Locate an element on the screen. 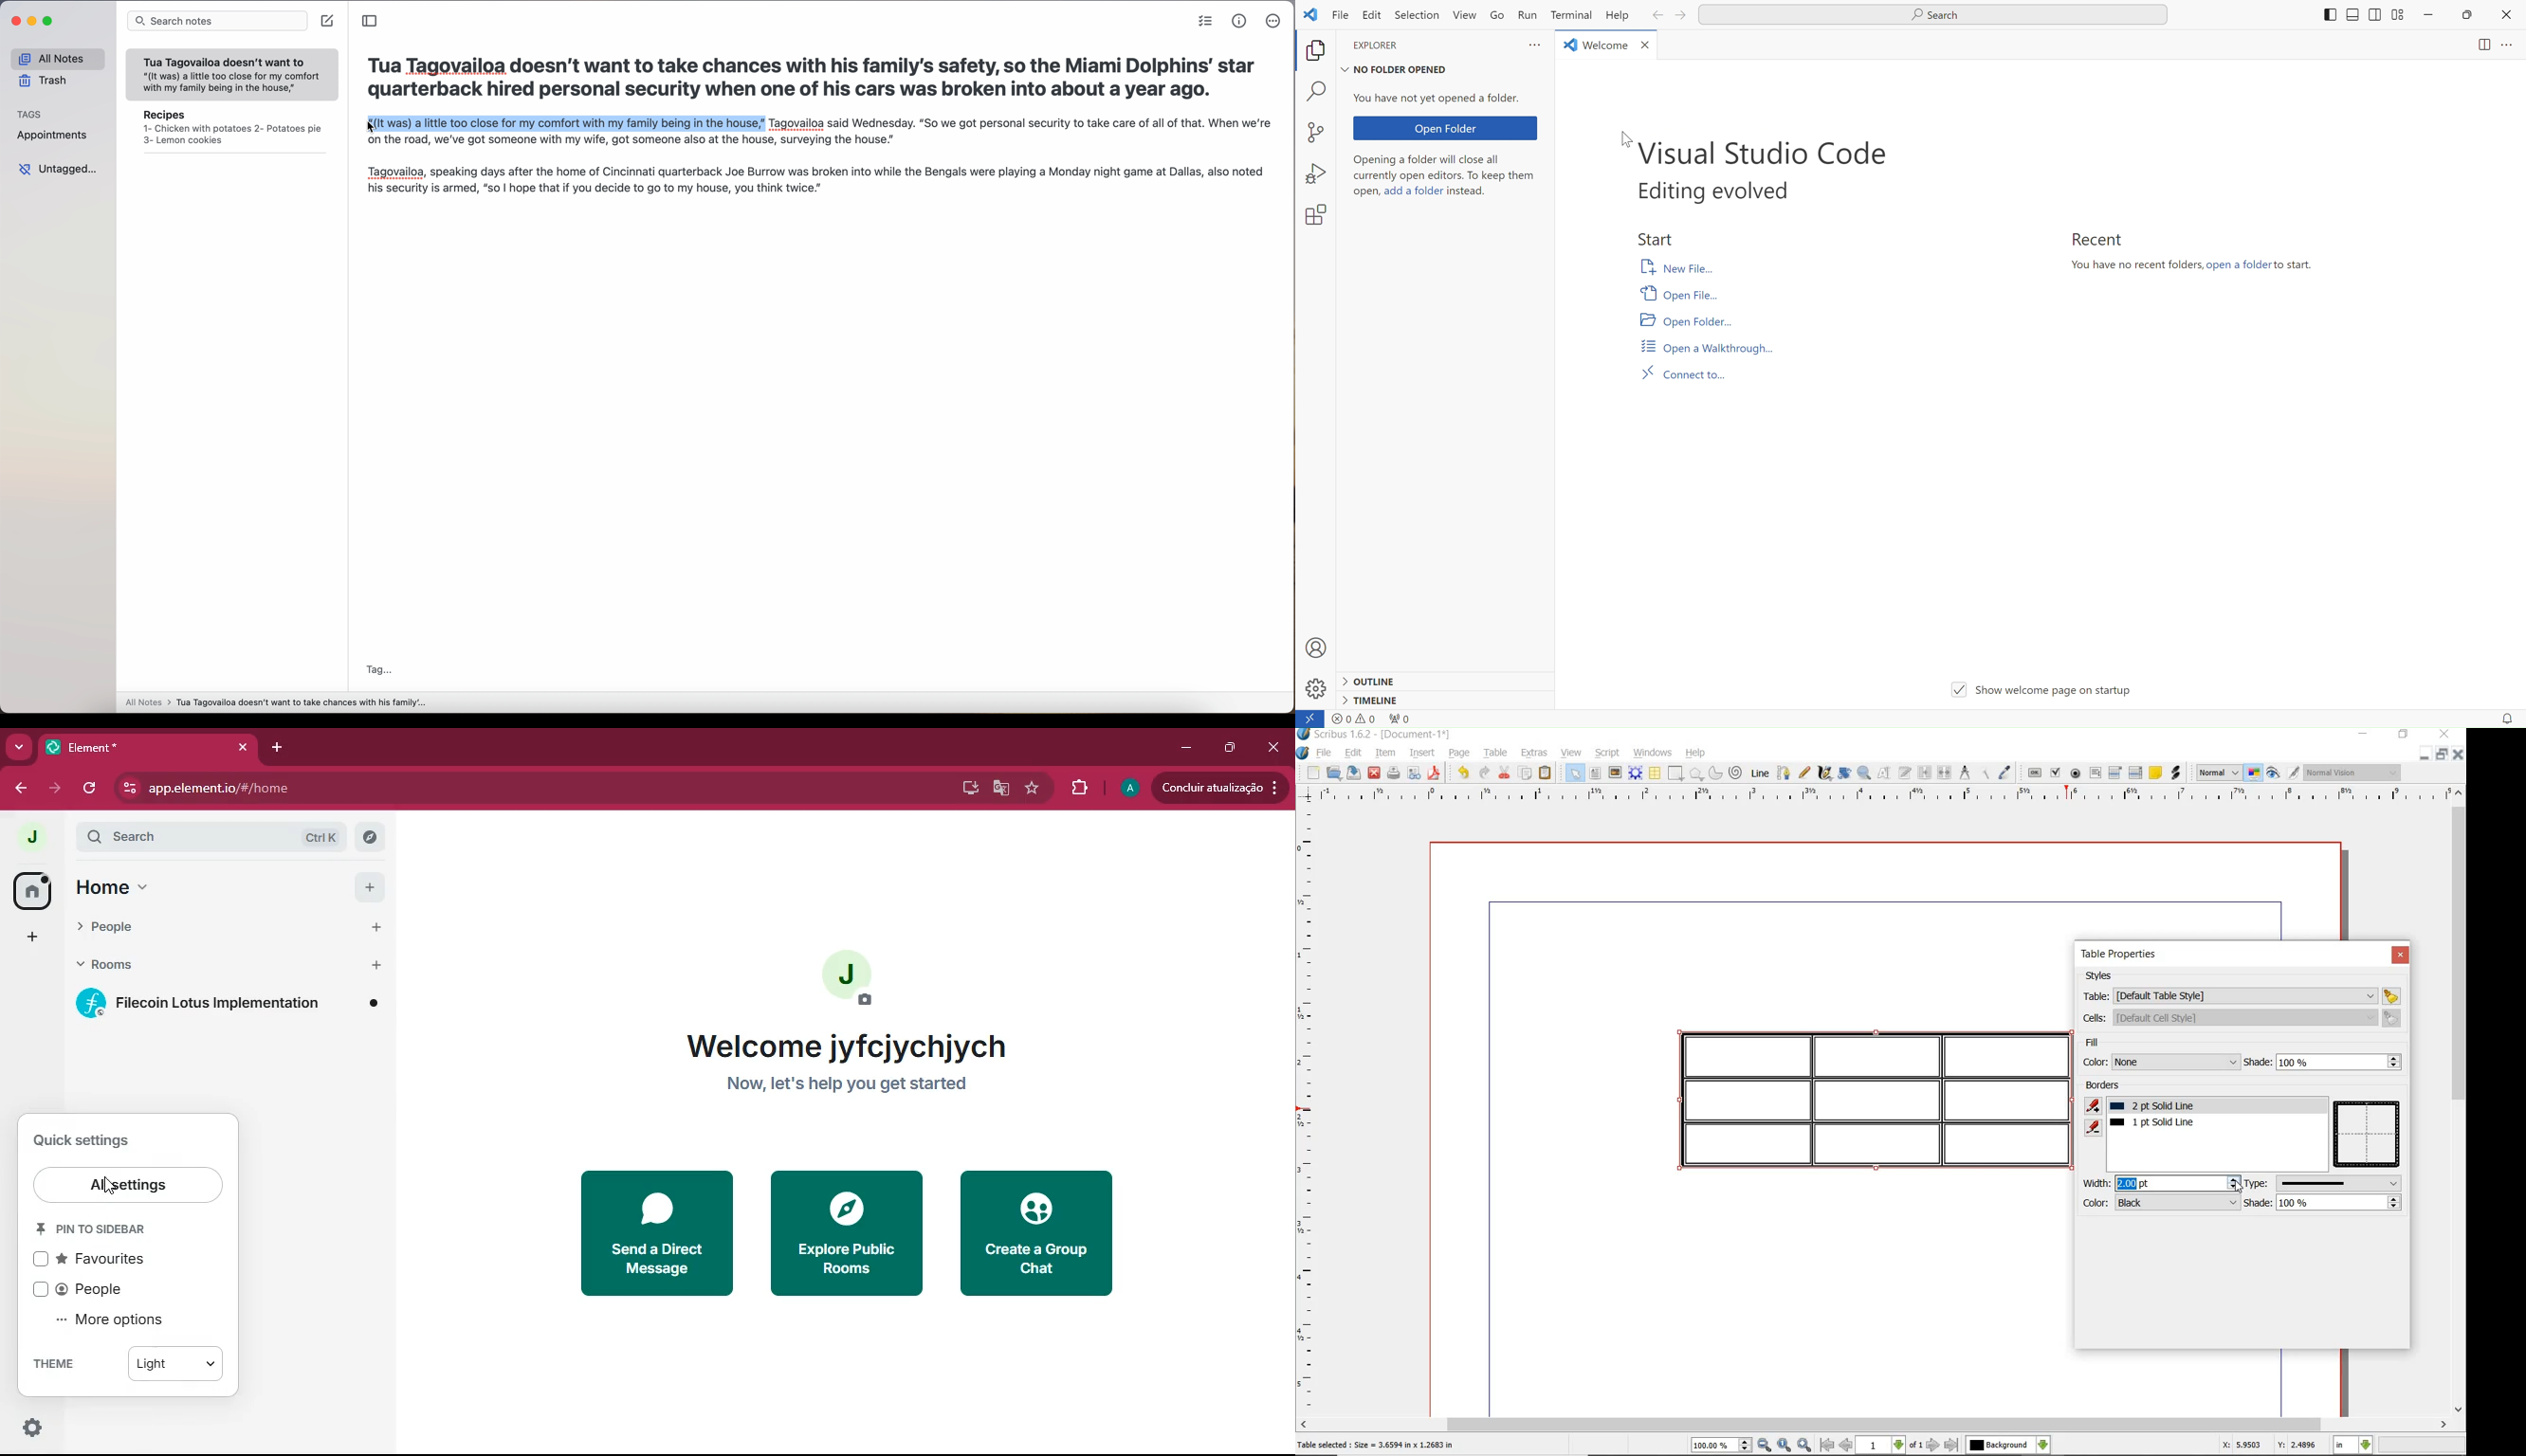  forward is located at coordinates (58, 789).